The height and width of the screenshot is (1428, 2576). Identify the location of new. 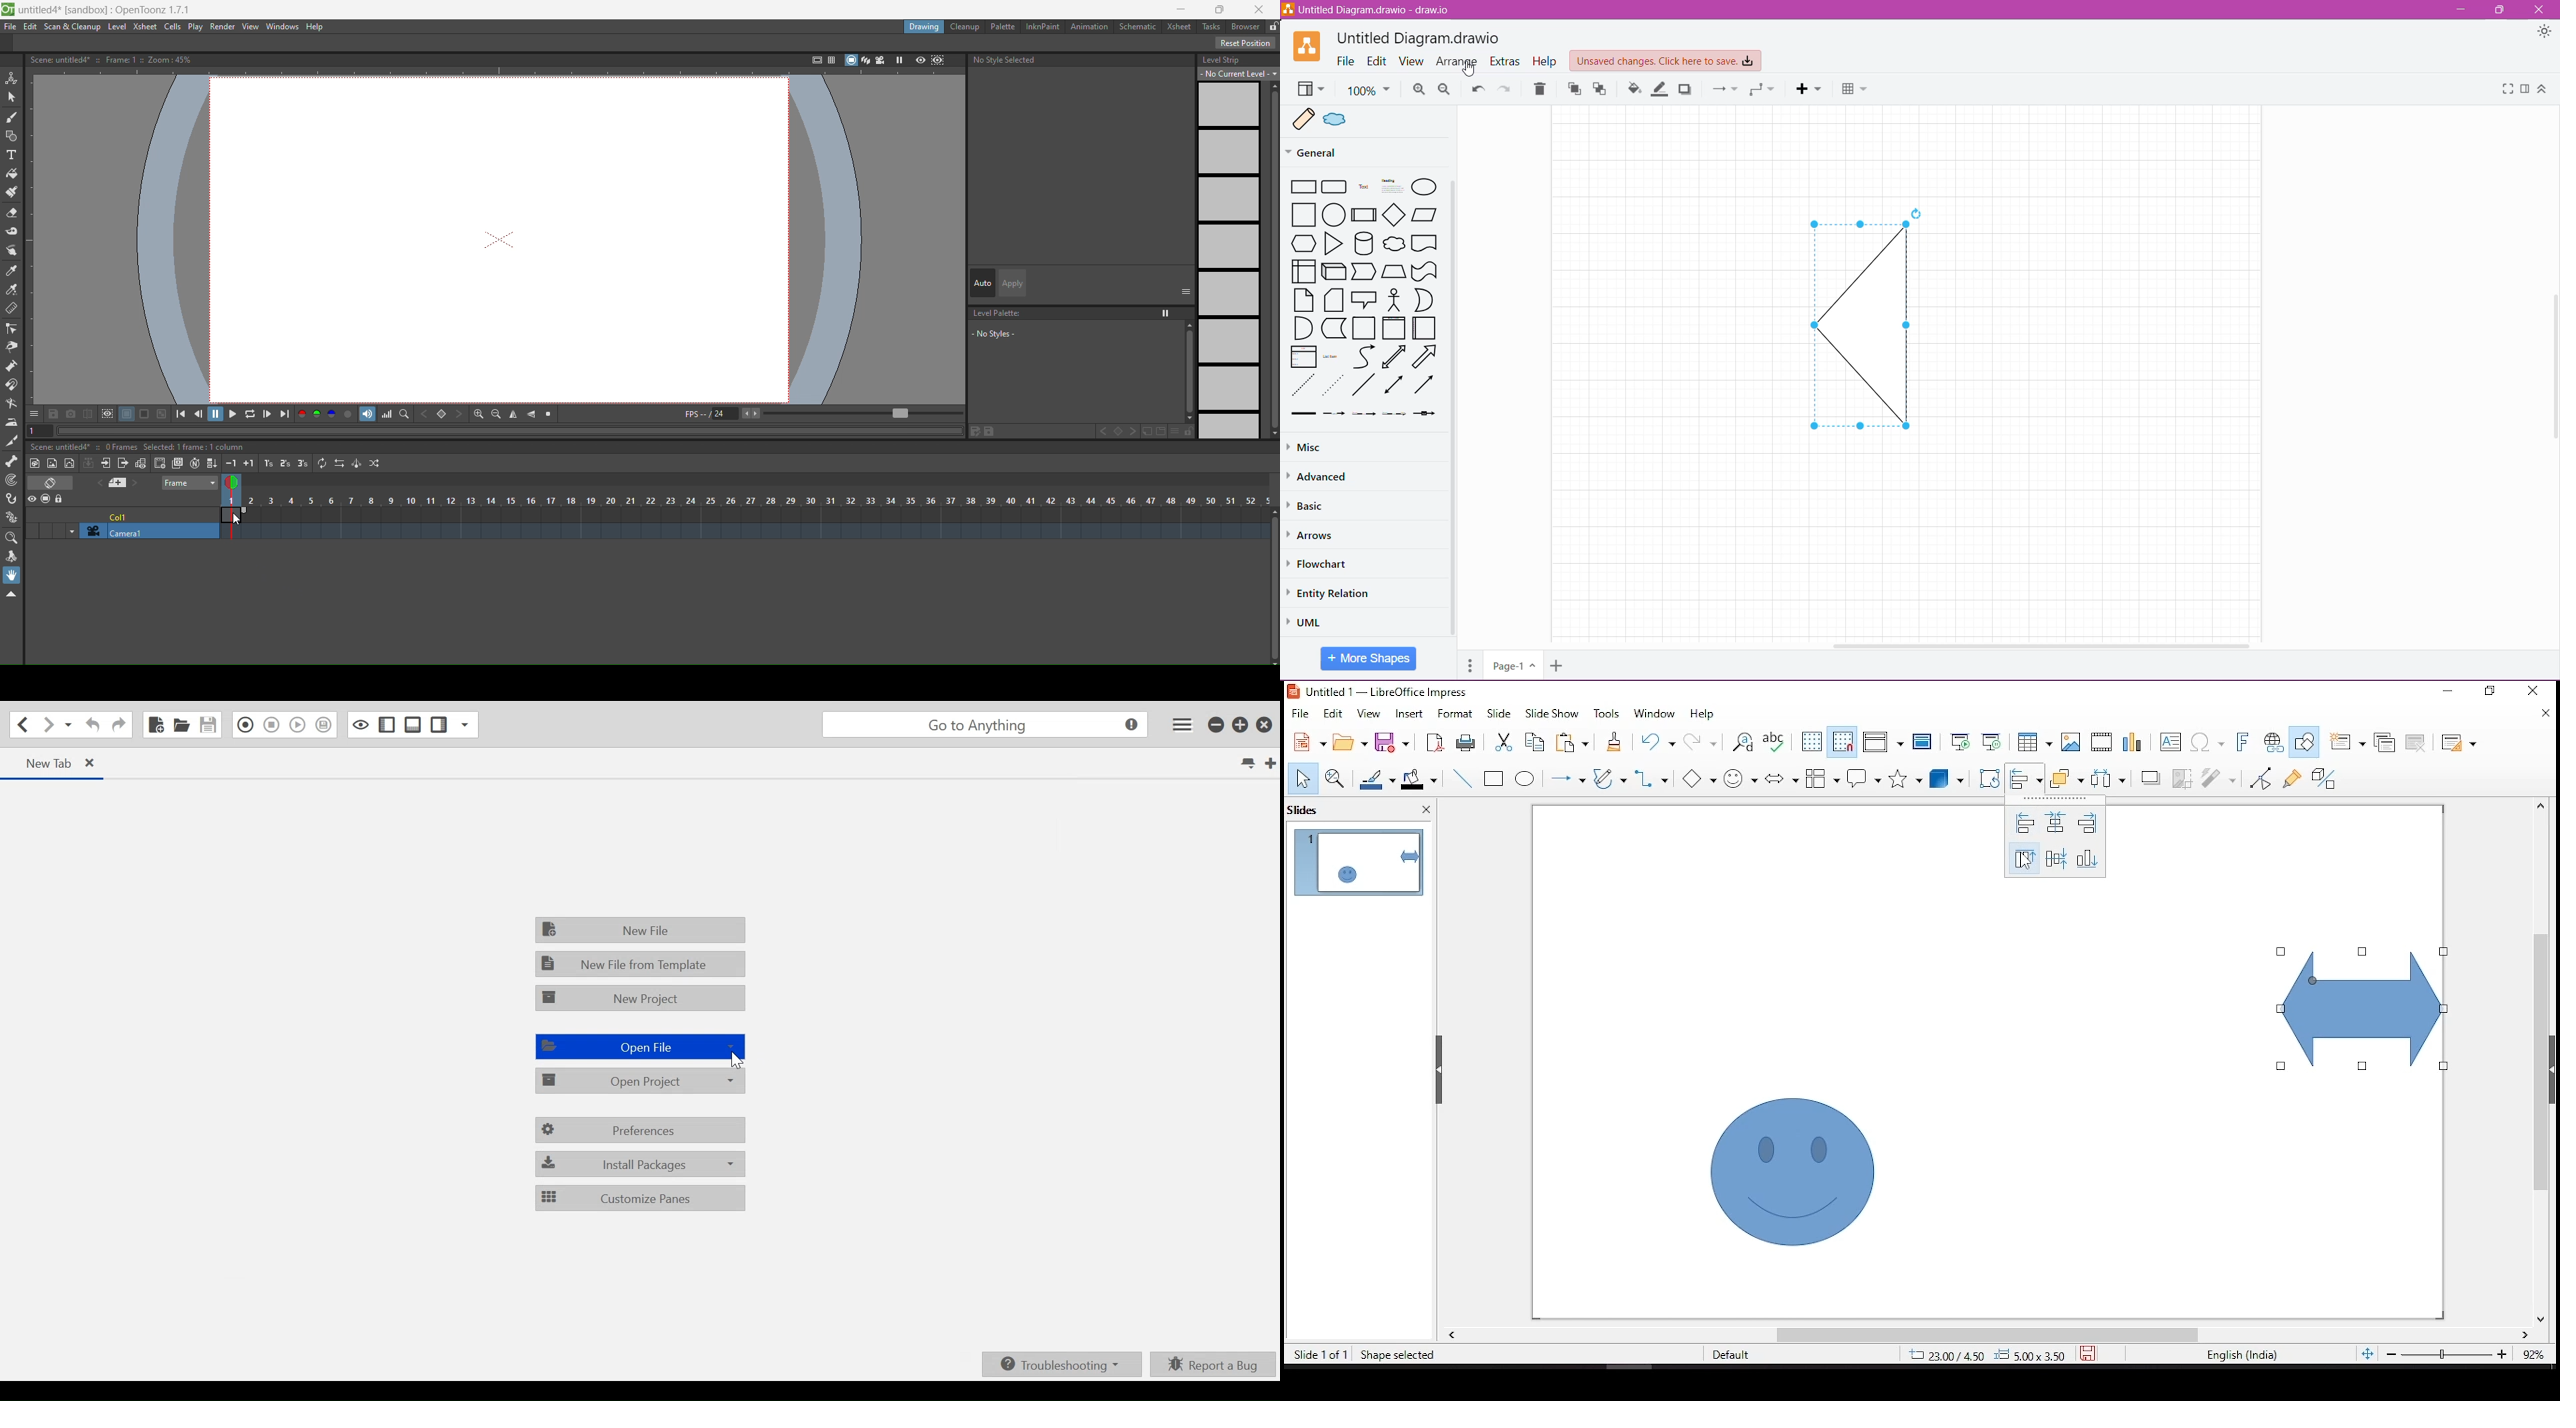
(1305, 743).